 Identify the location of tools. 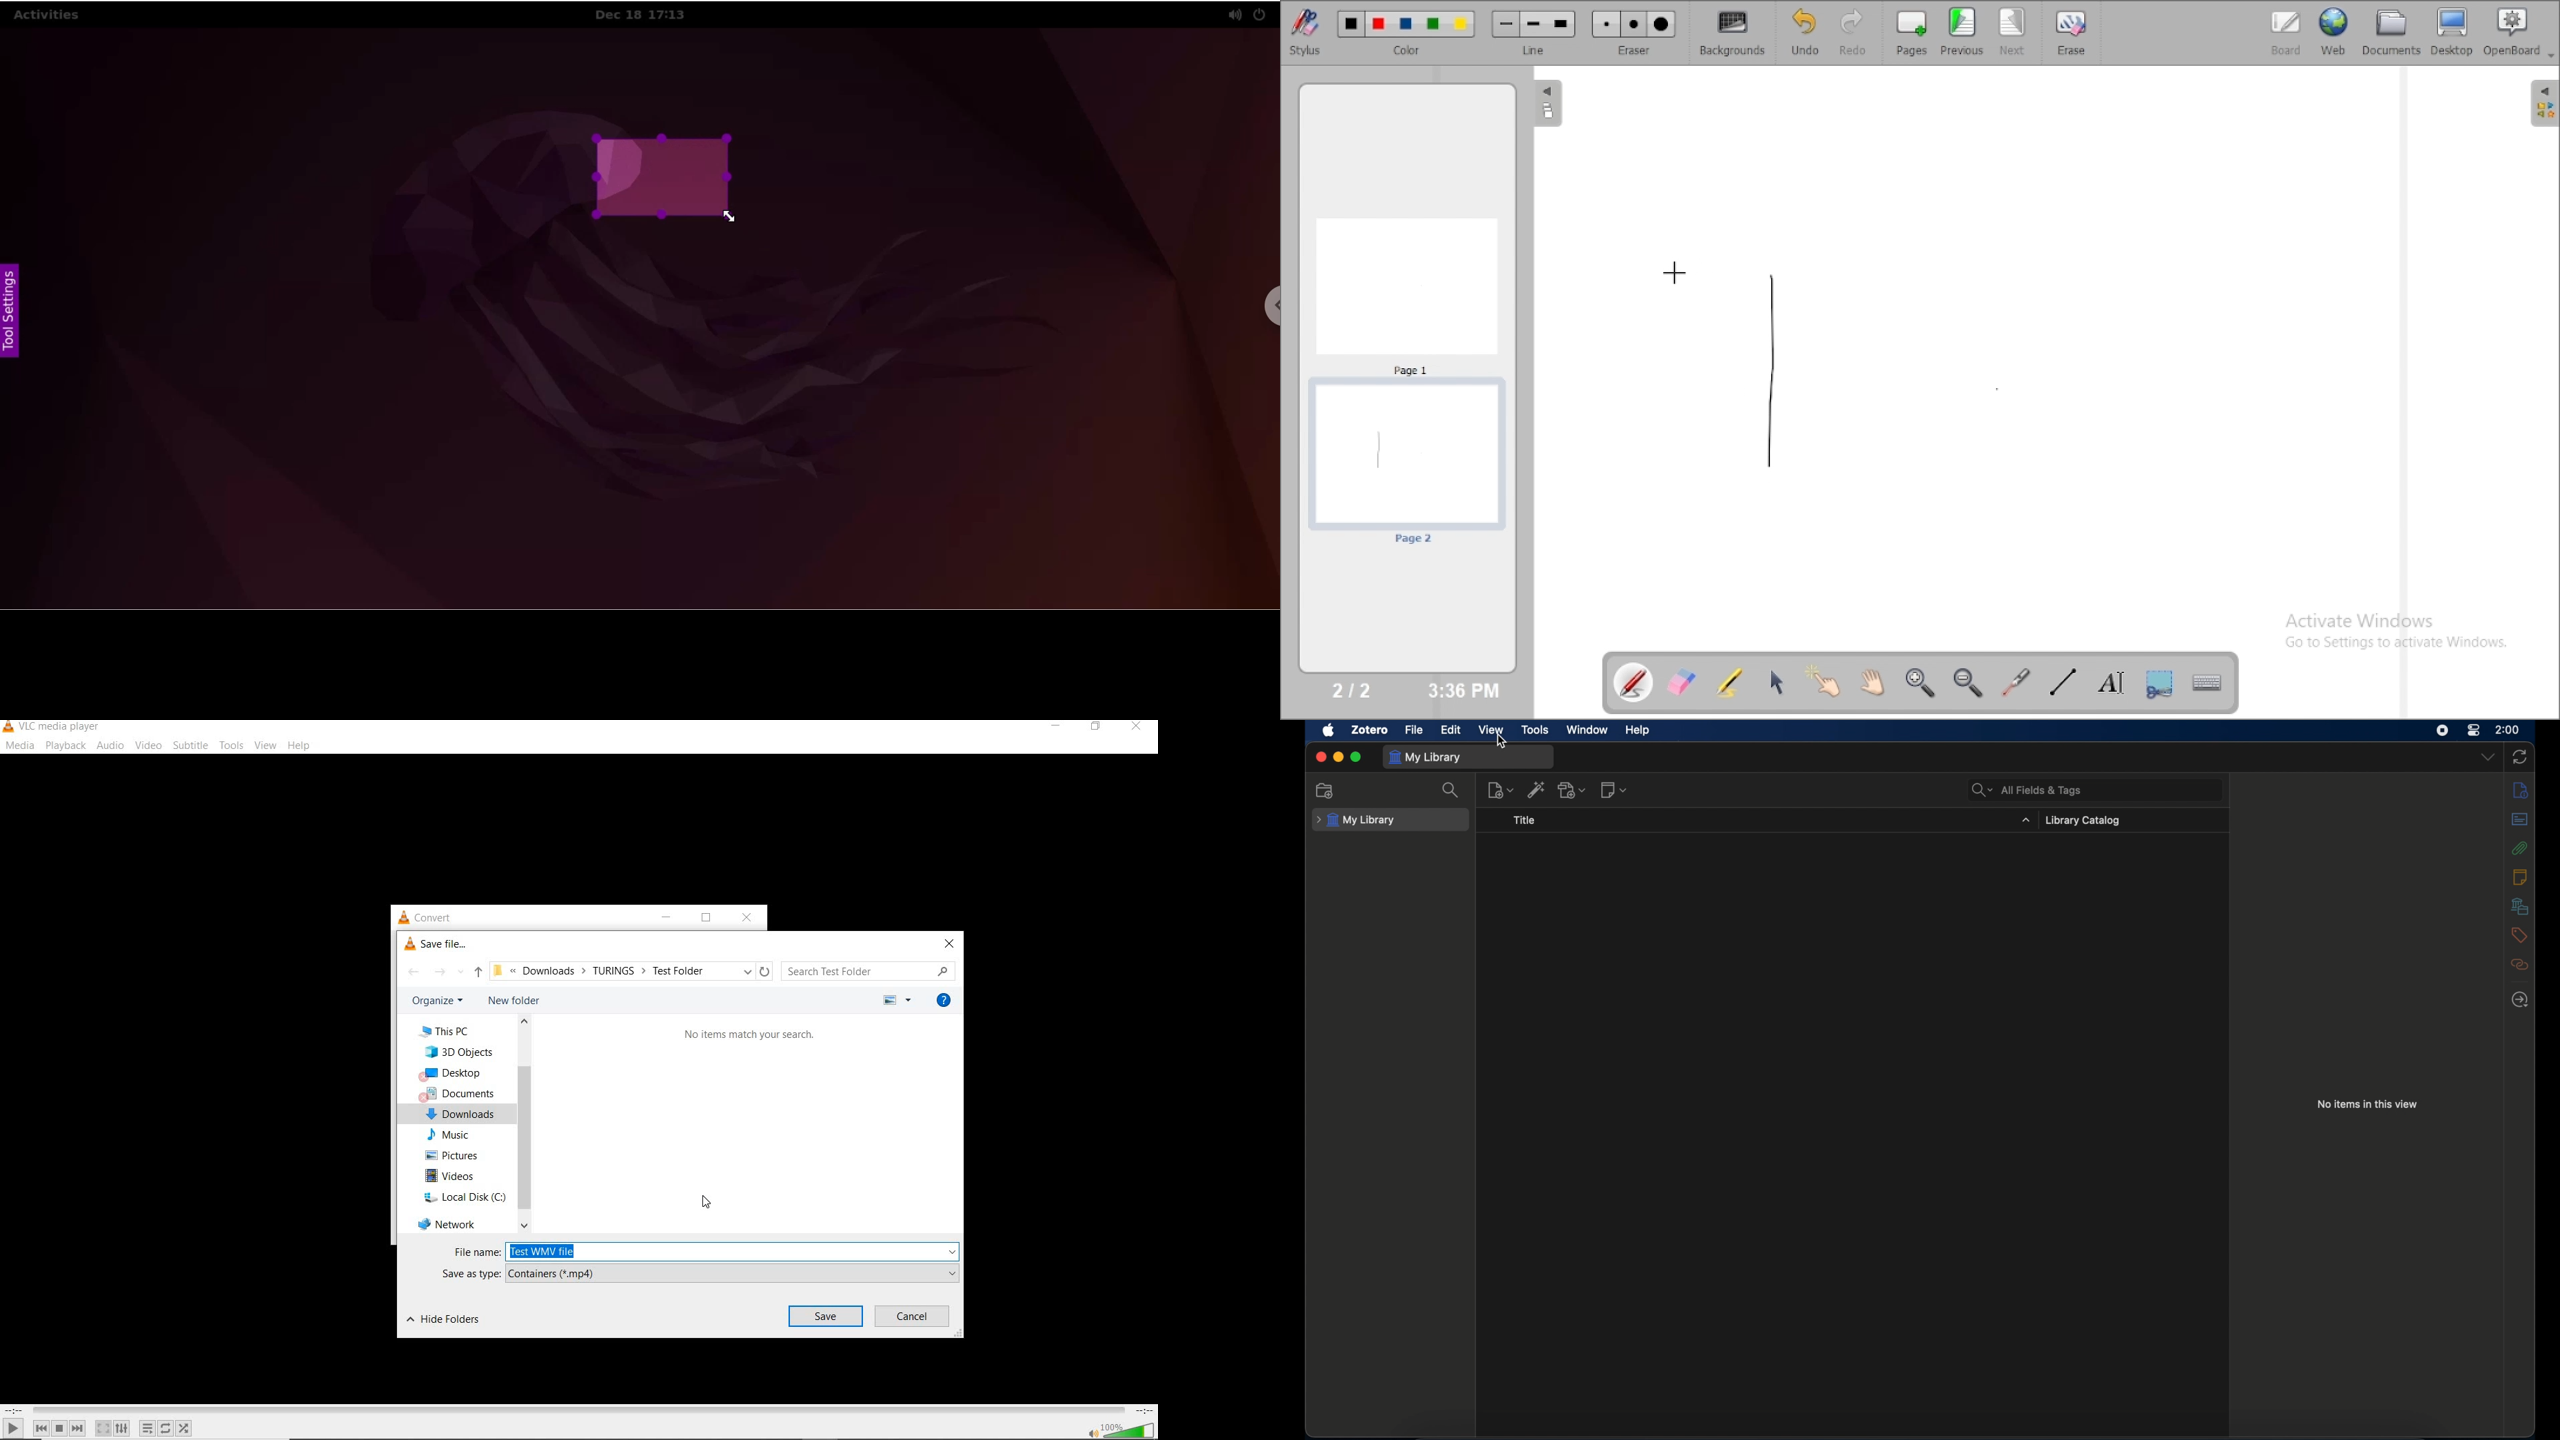
(230, 743).